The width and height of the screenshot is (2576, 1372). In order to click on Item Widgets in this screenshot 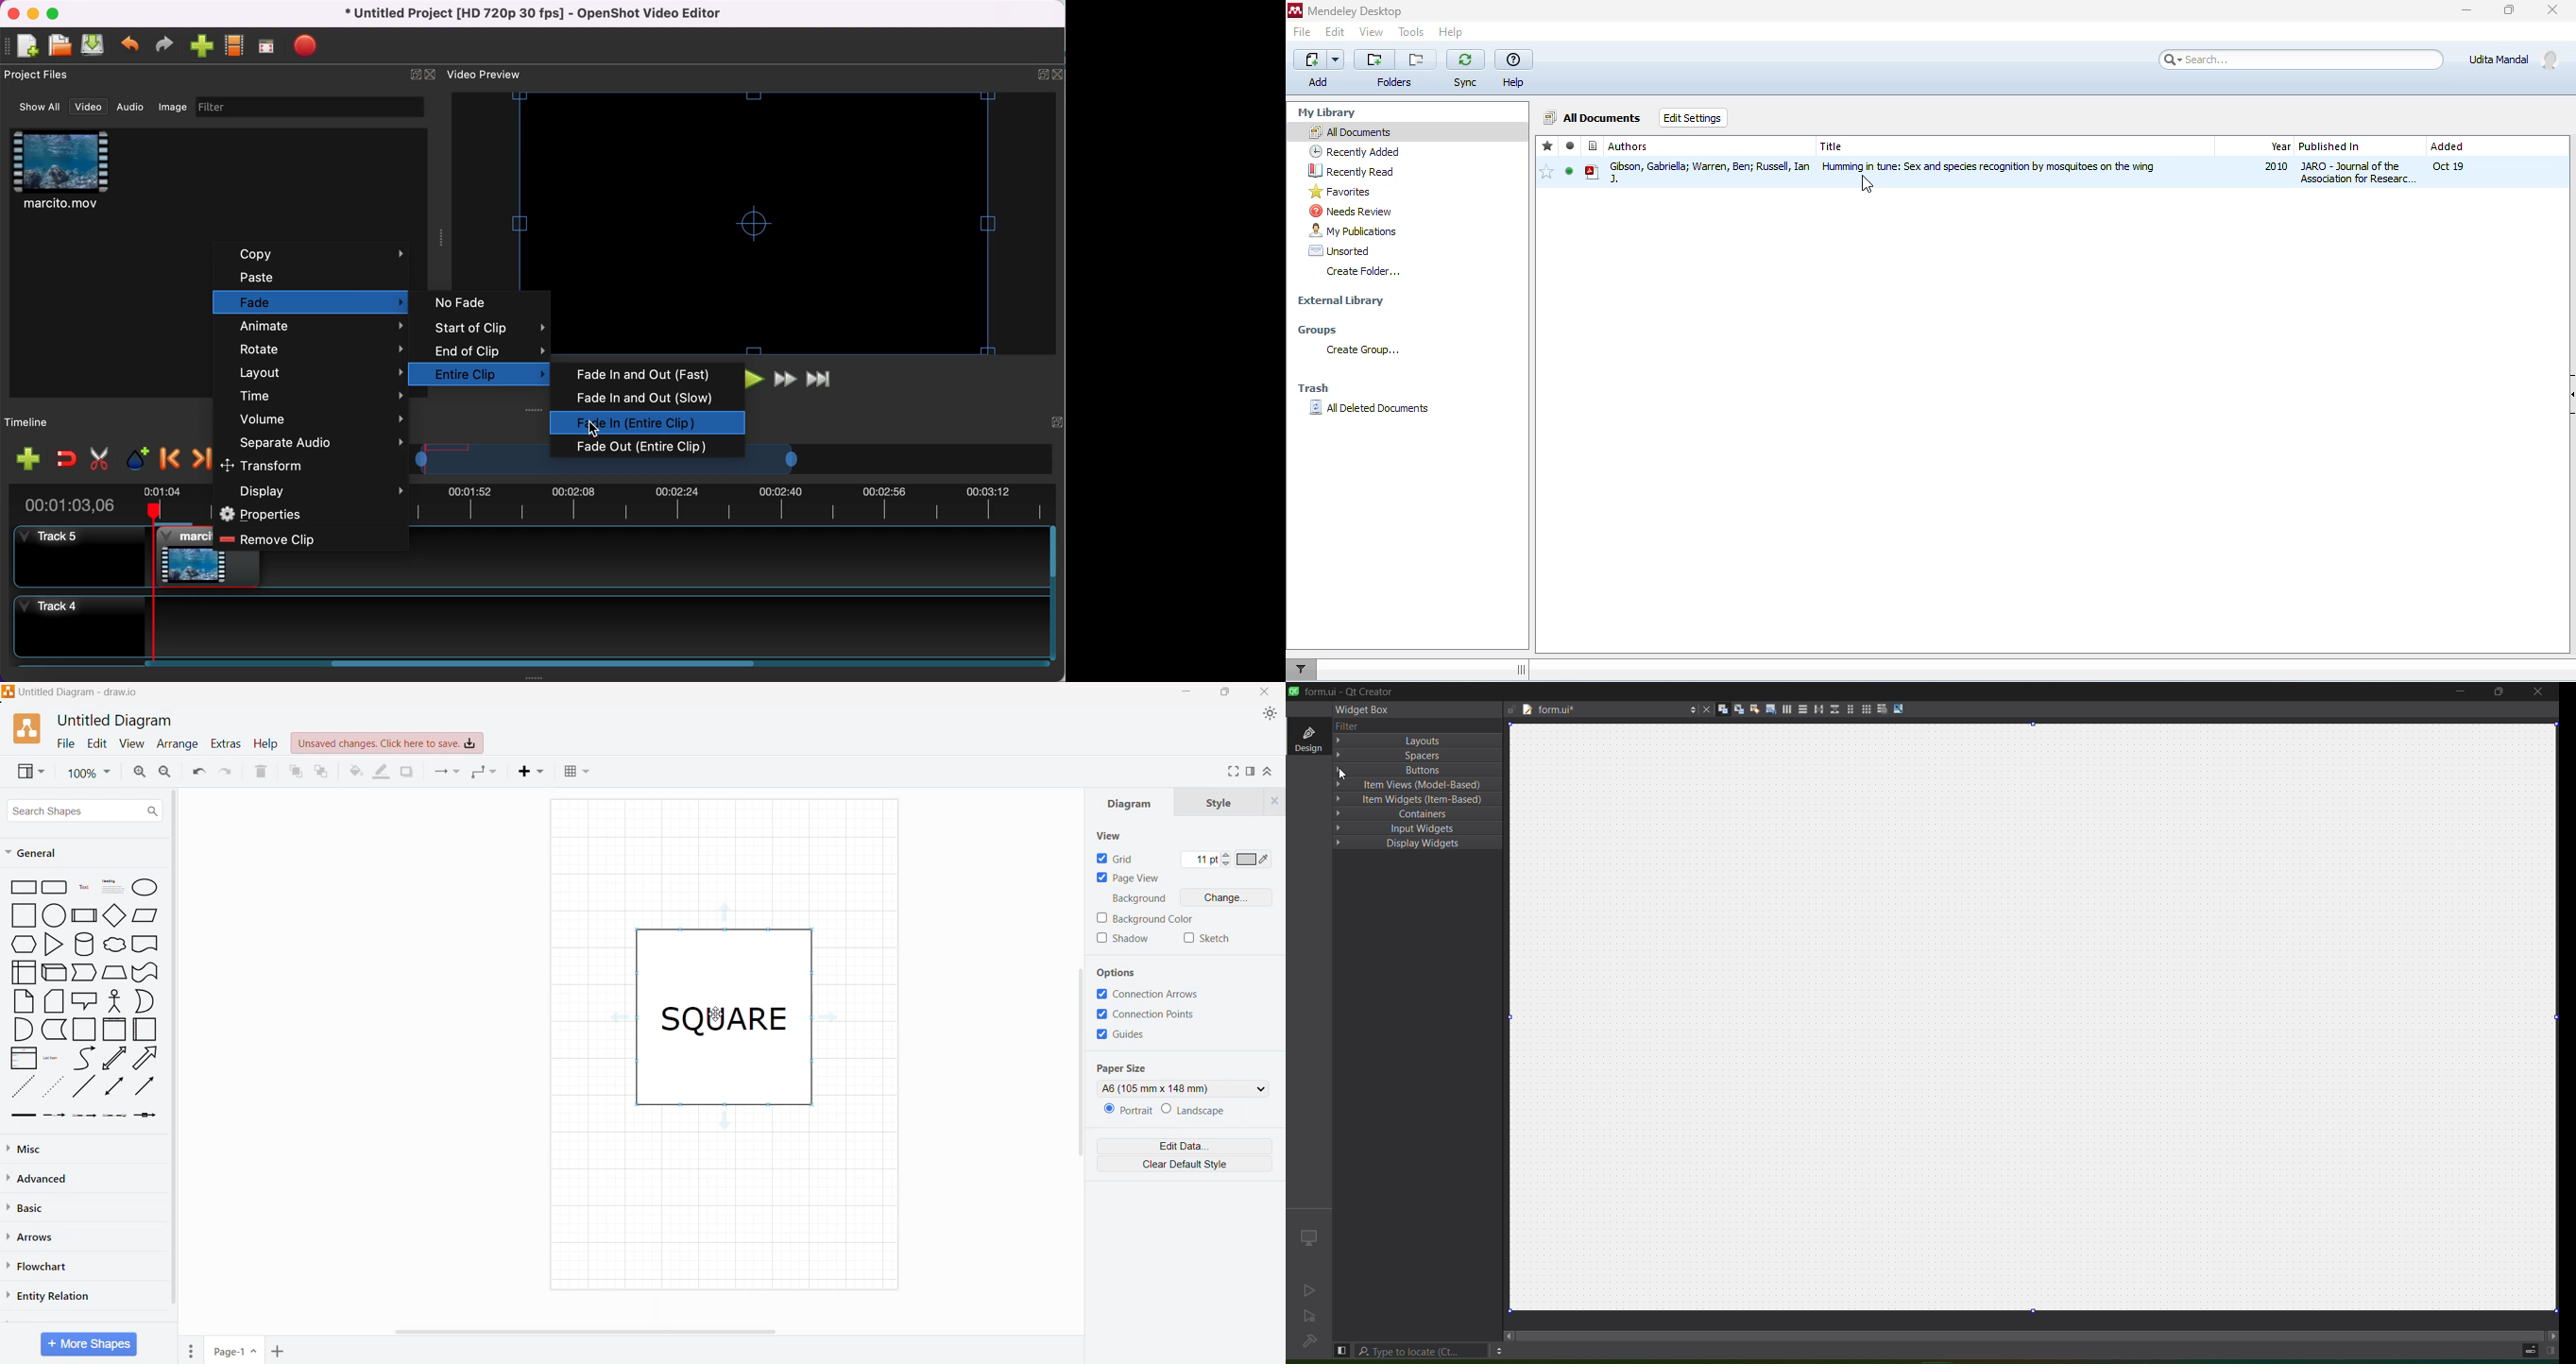, I will do `click(1417, 799)`.